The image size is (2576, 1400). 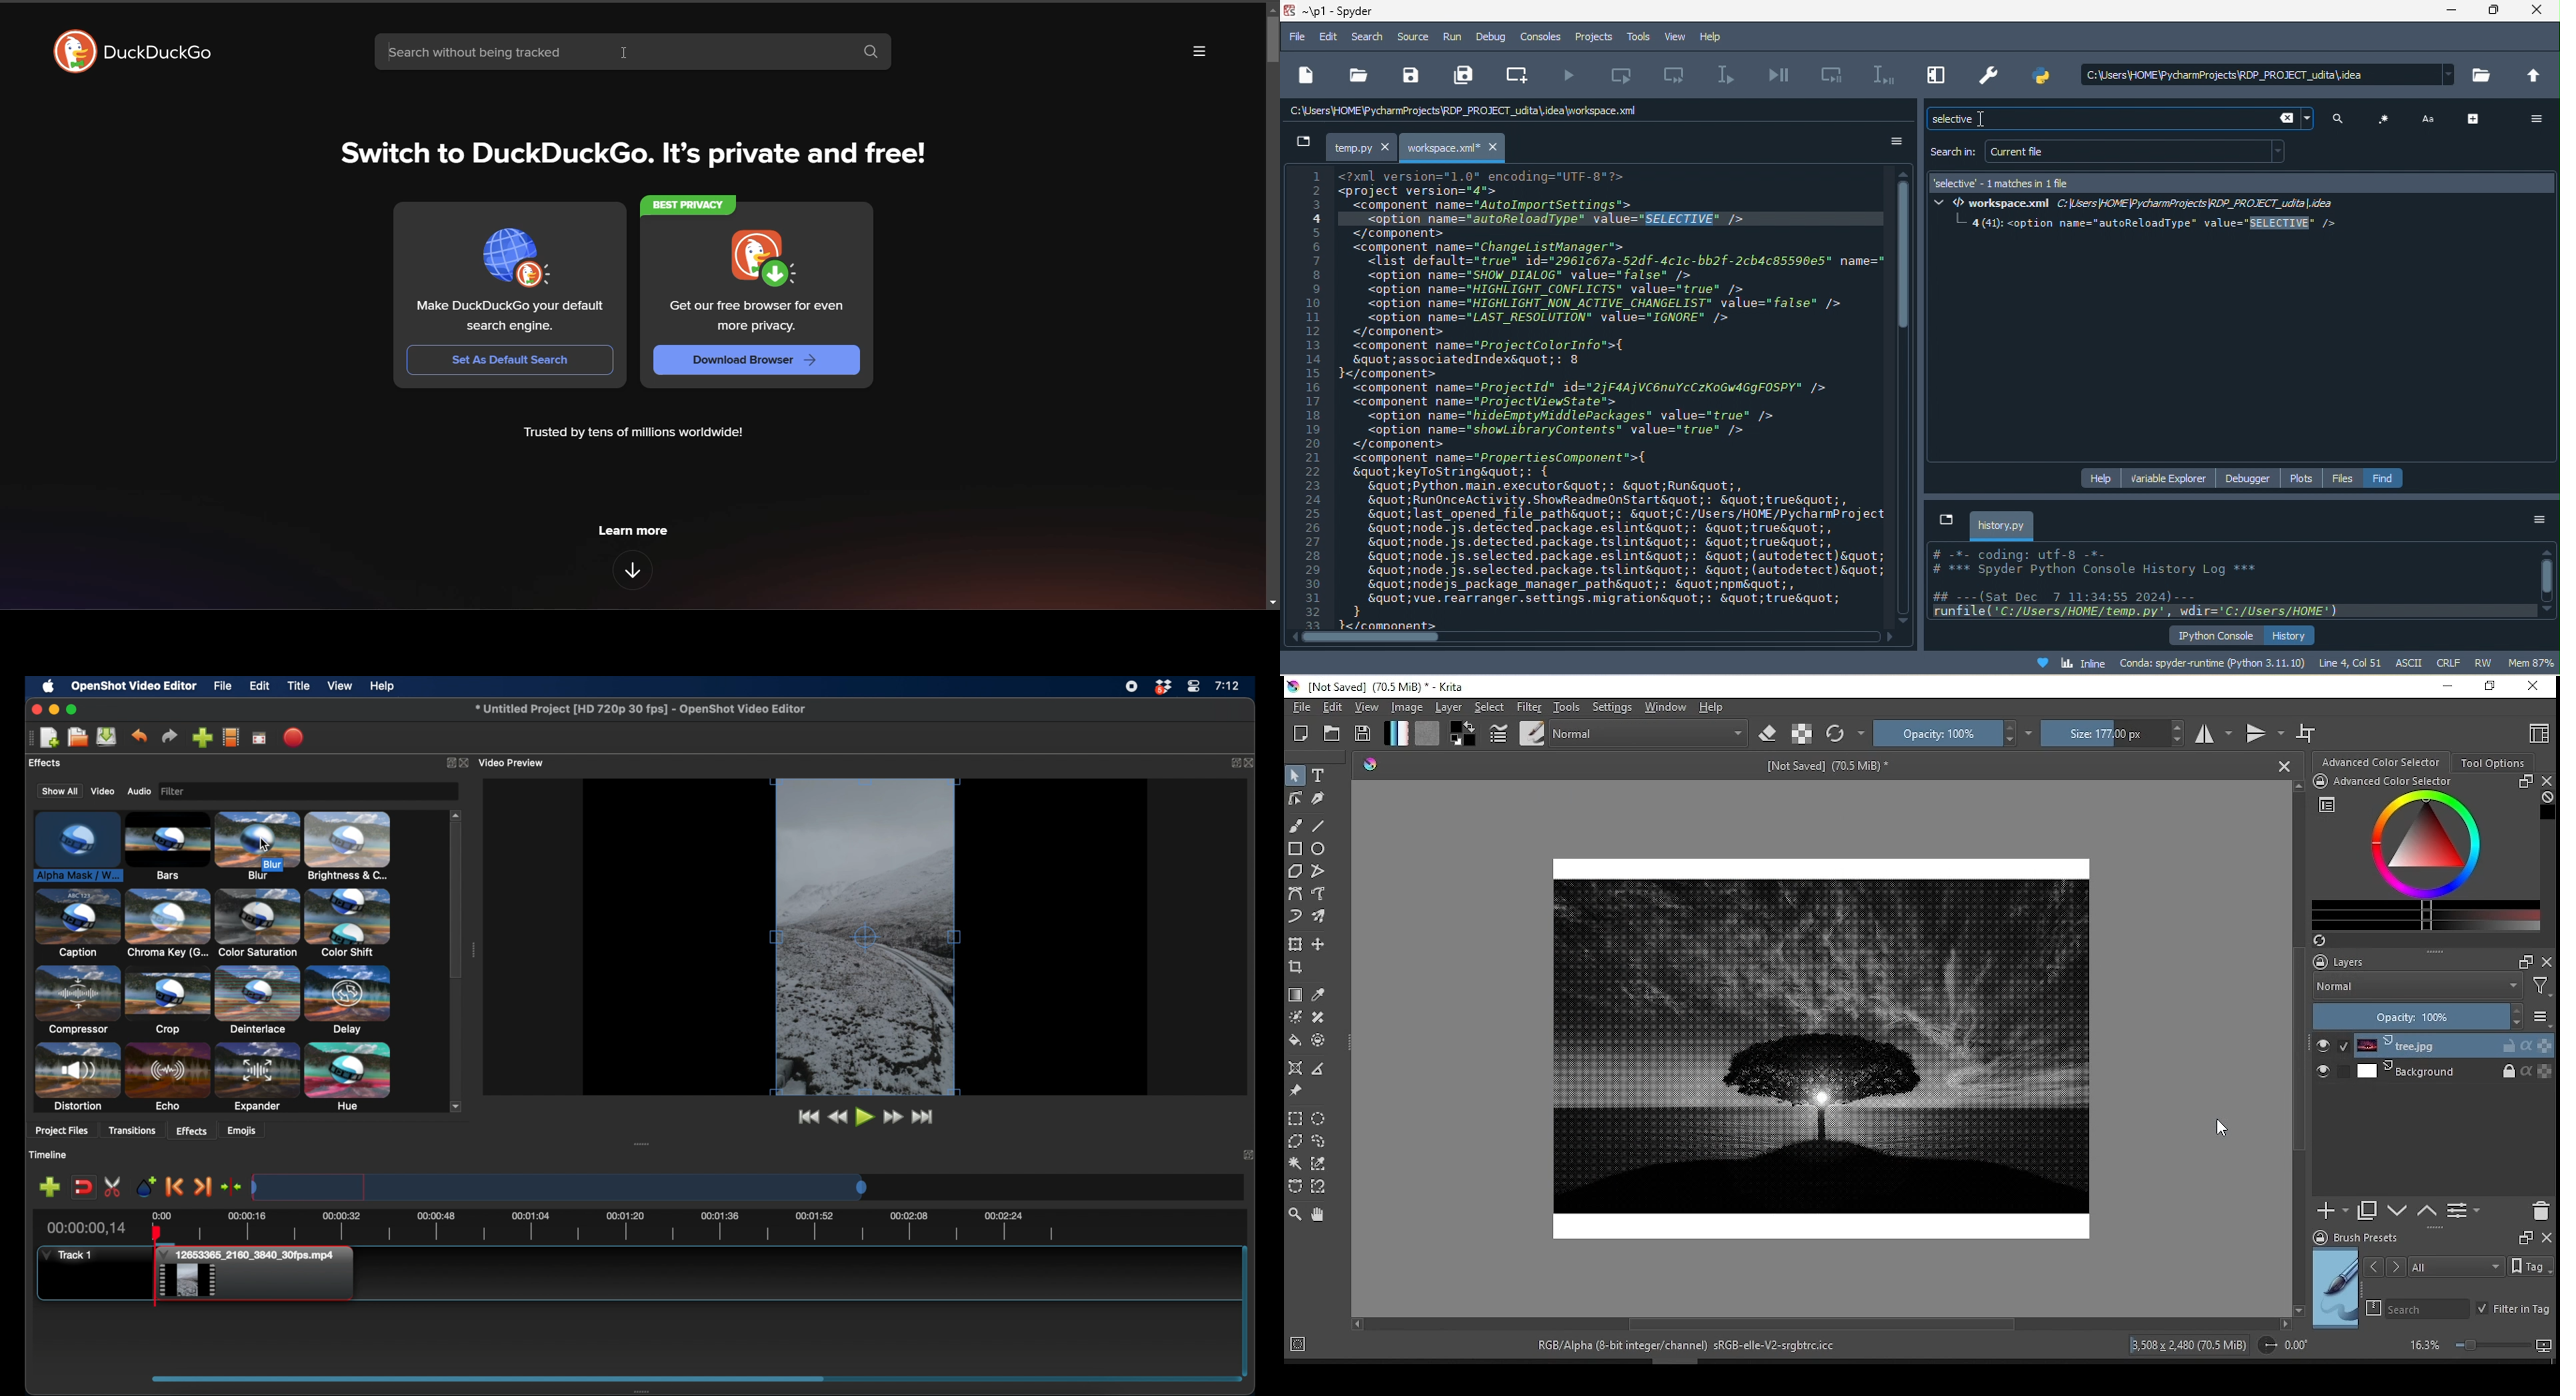 What do you see at coordinates (509, 317) in the screenshot?
I see `Make DuckDuckGo your default search engine.` at bounding box center [509, 317].